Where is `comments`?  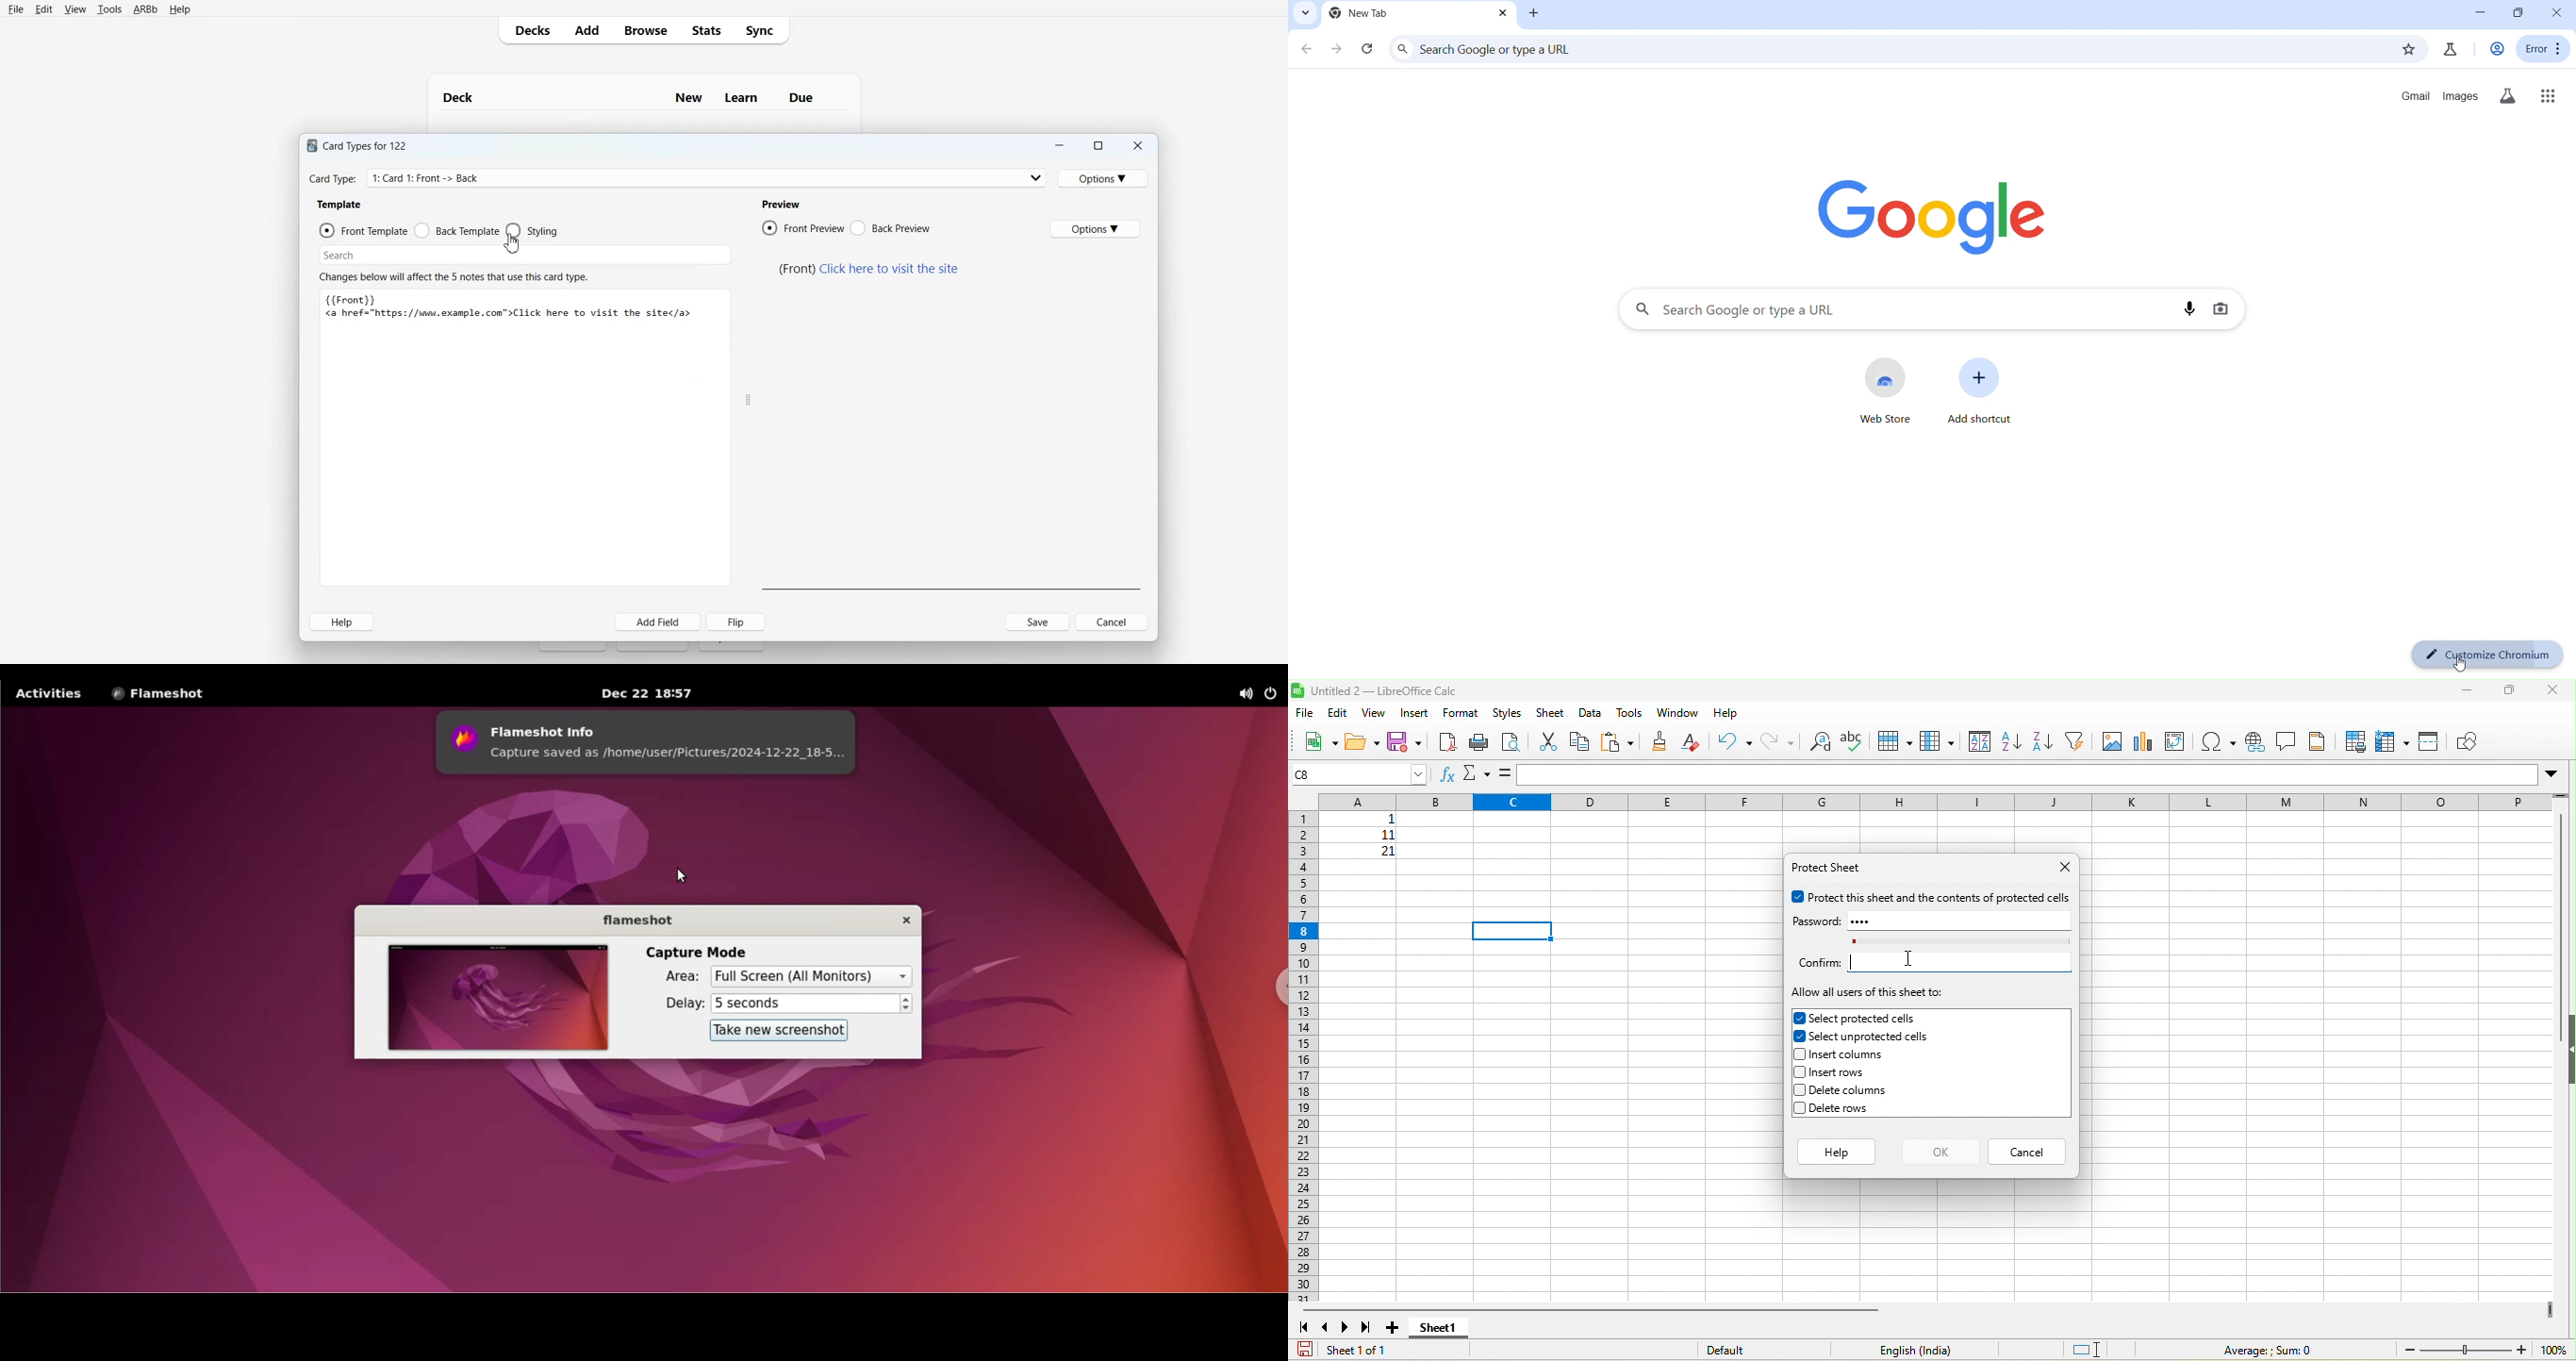
comments is located at coordinates (2287, 740).